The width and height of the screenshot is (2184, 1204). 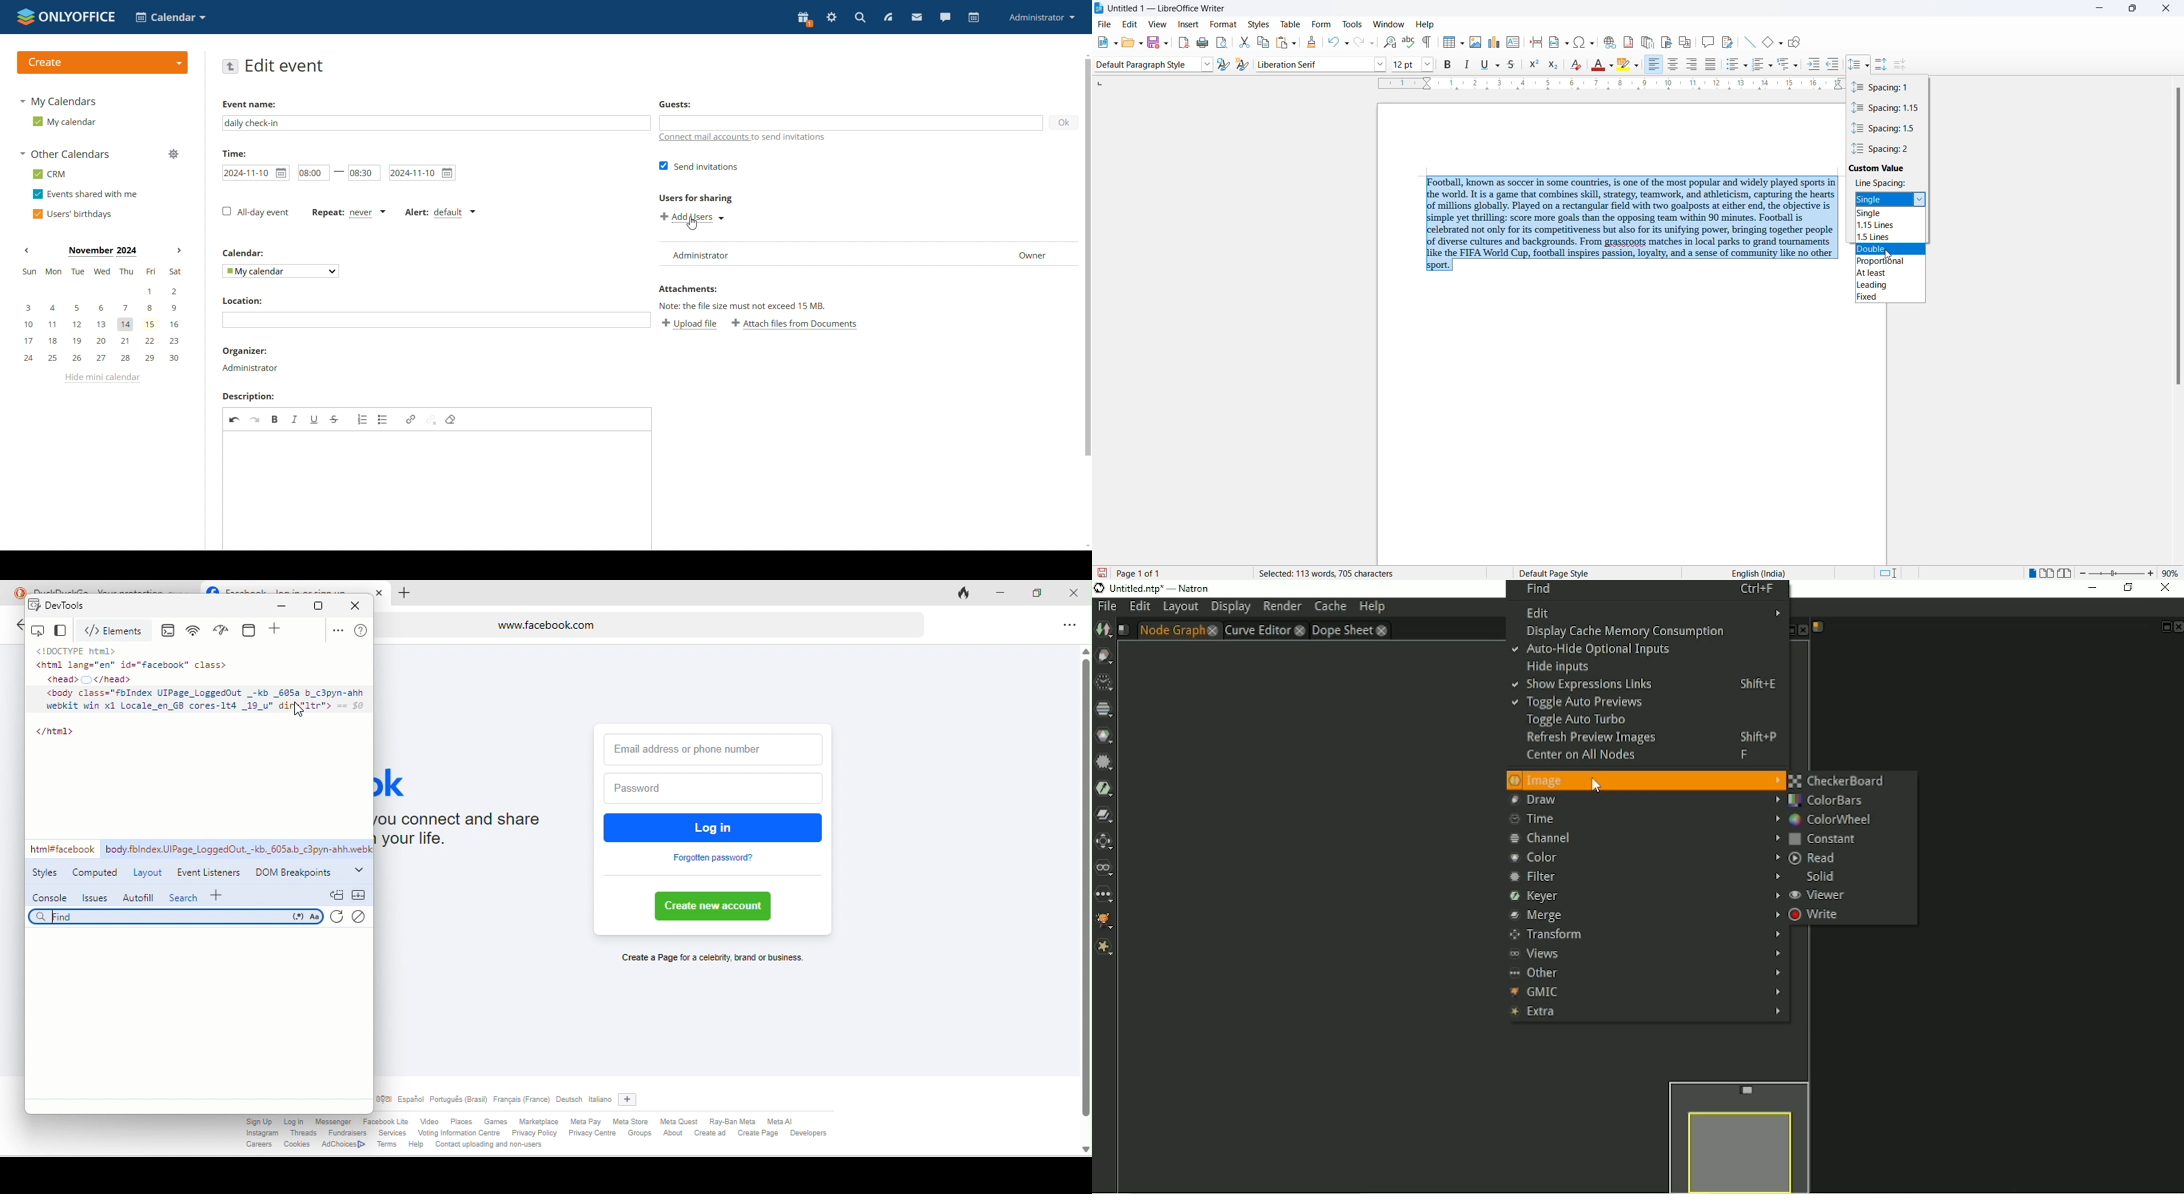 I want to click on insert endnote, so click(x=1648, y=40).